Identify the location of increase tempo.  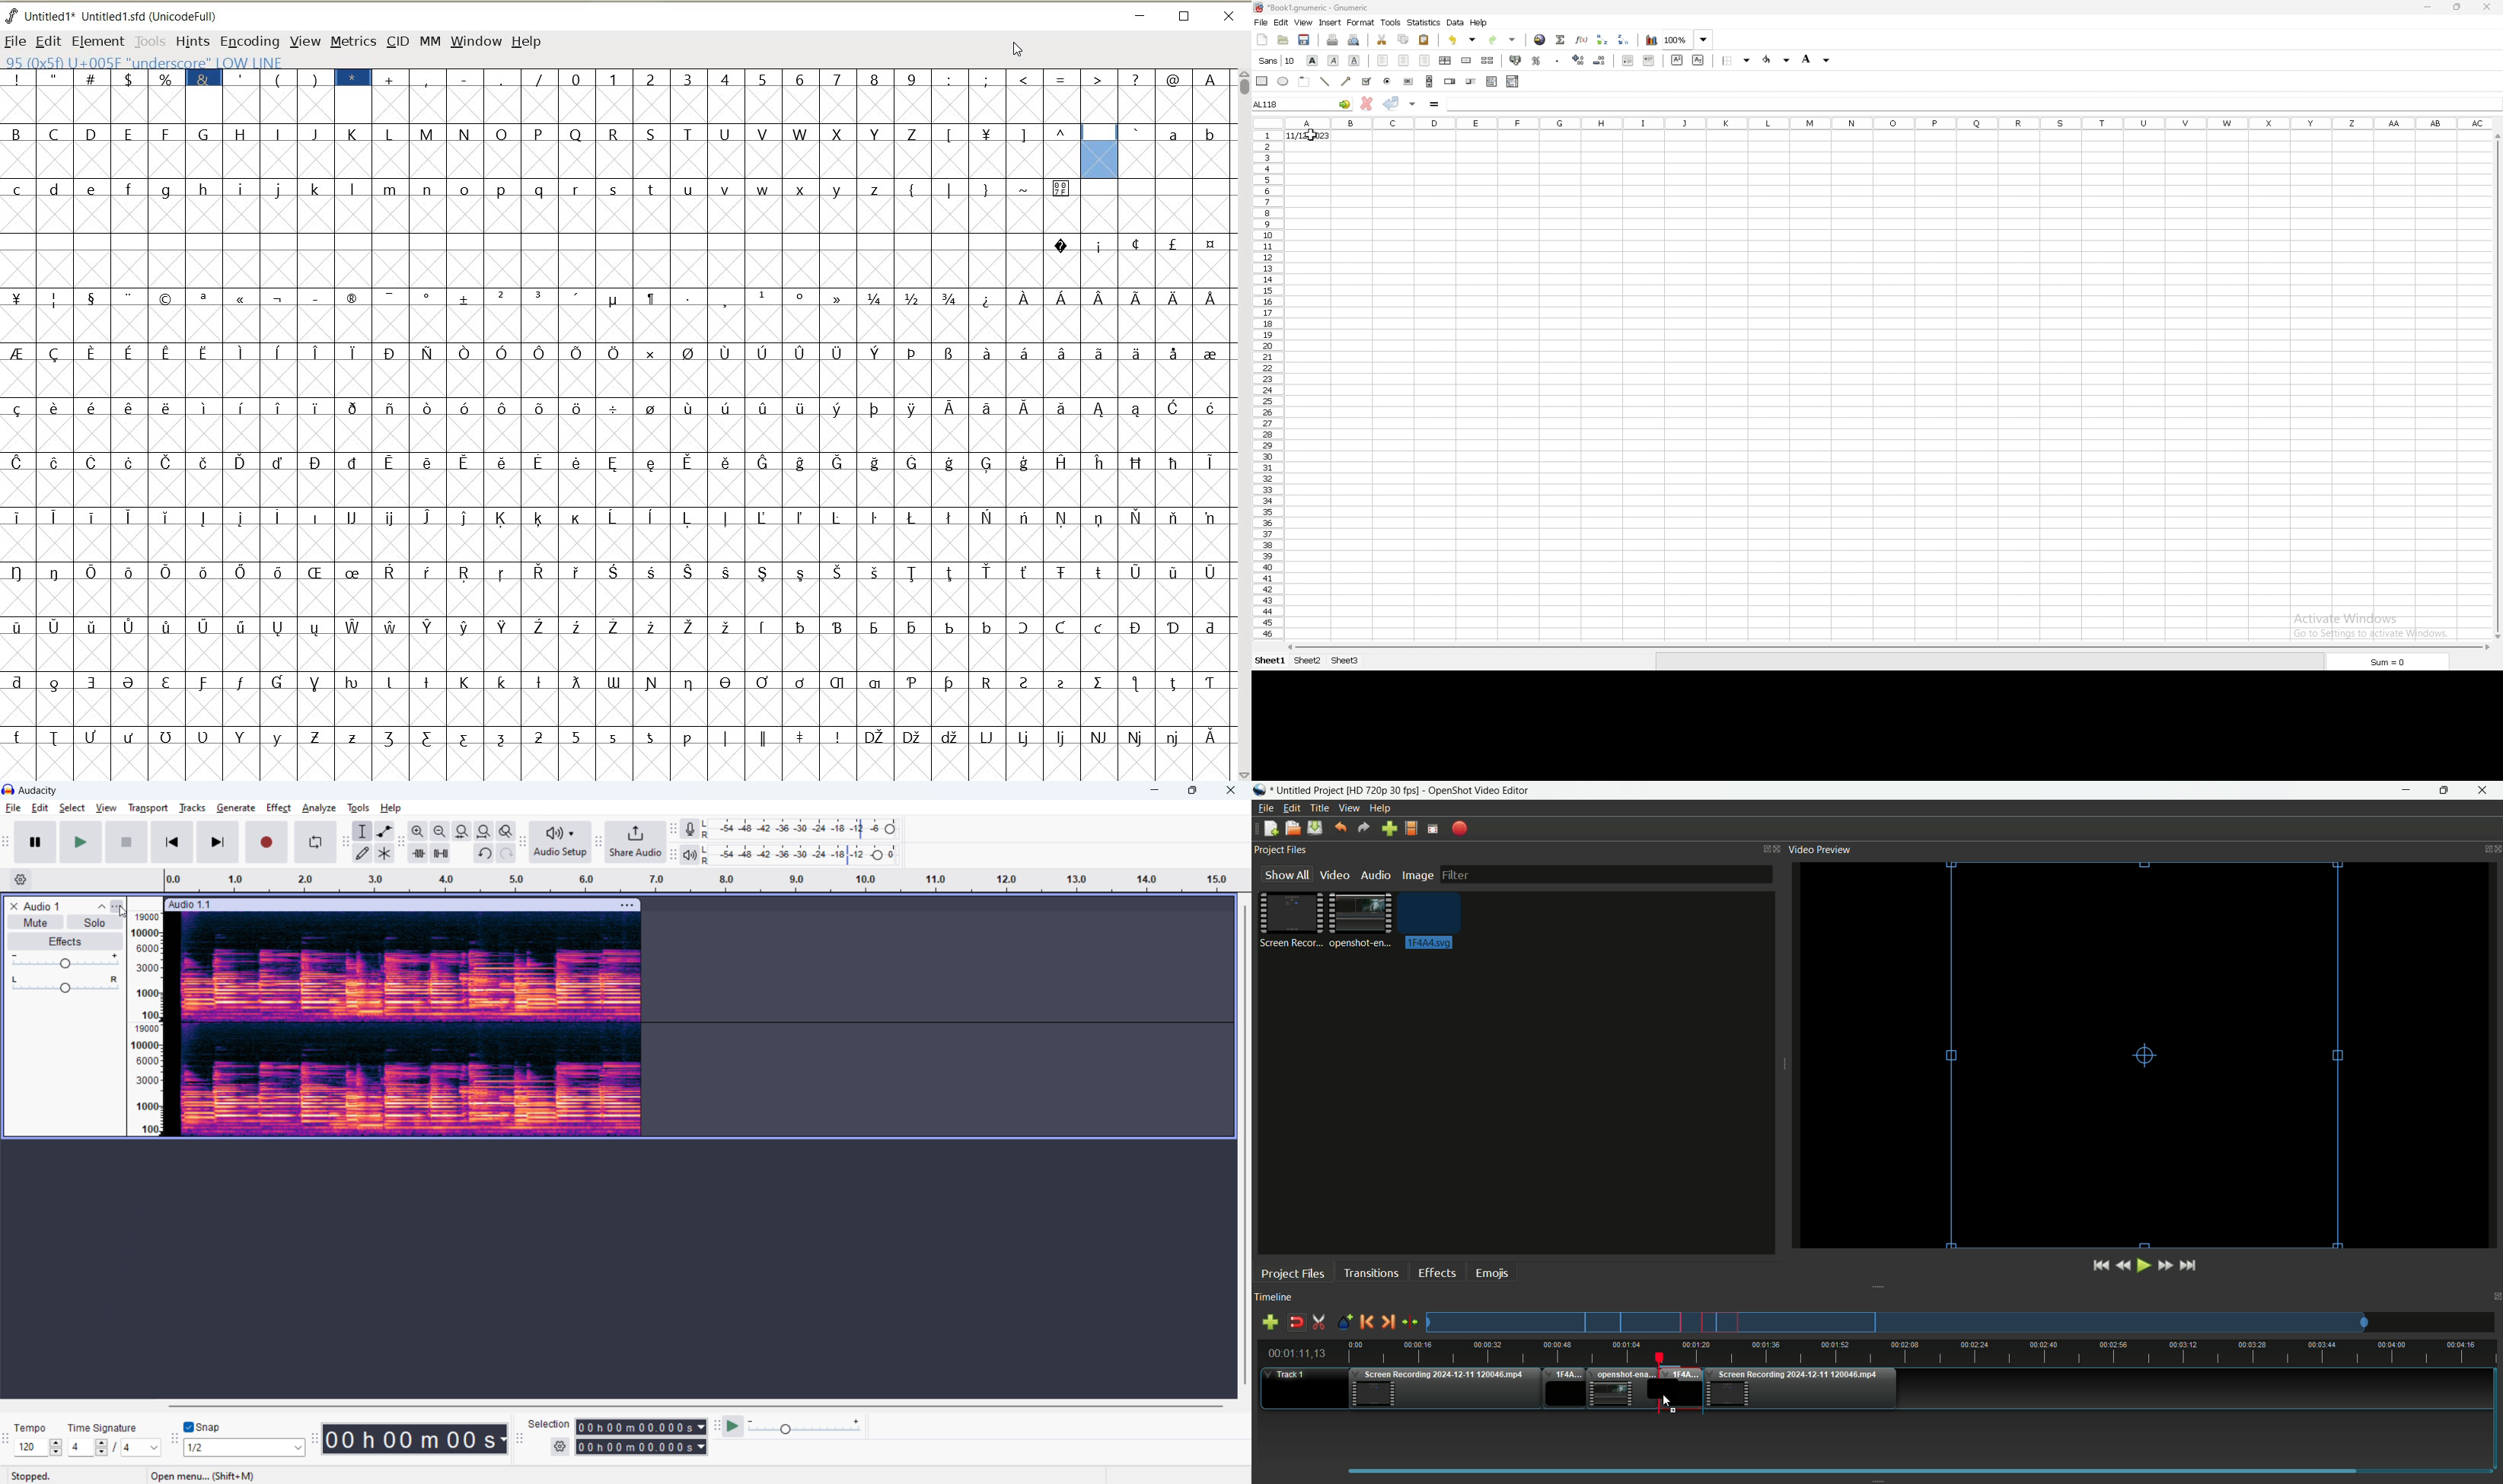
(56, 1442).